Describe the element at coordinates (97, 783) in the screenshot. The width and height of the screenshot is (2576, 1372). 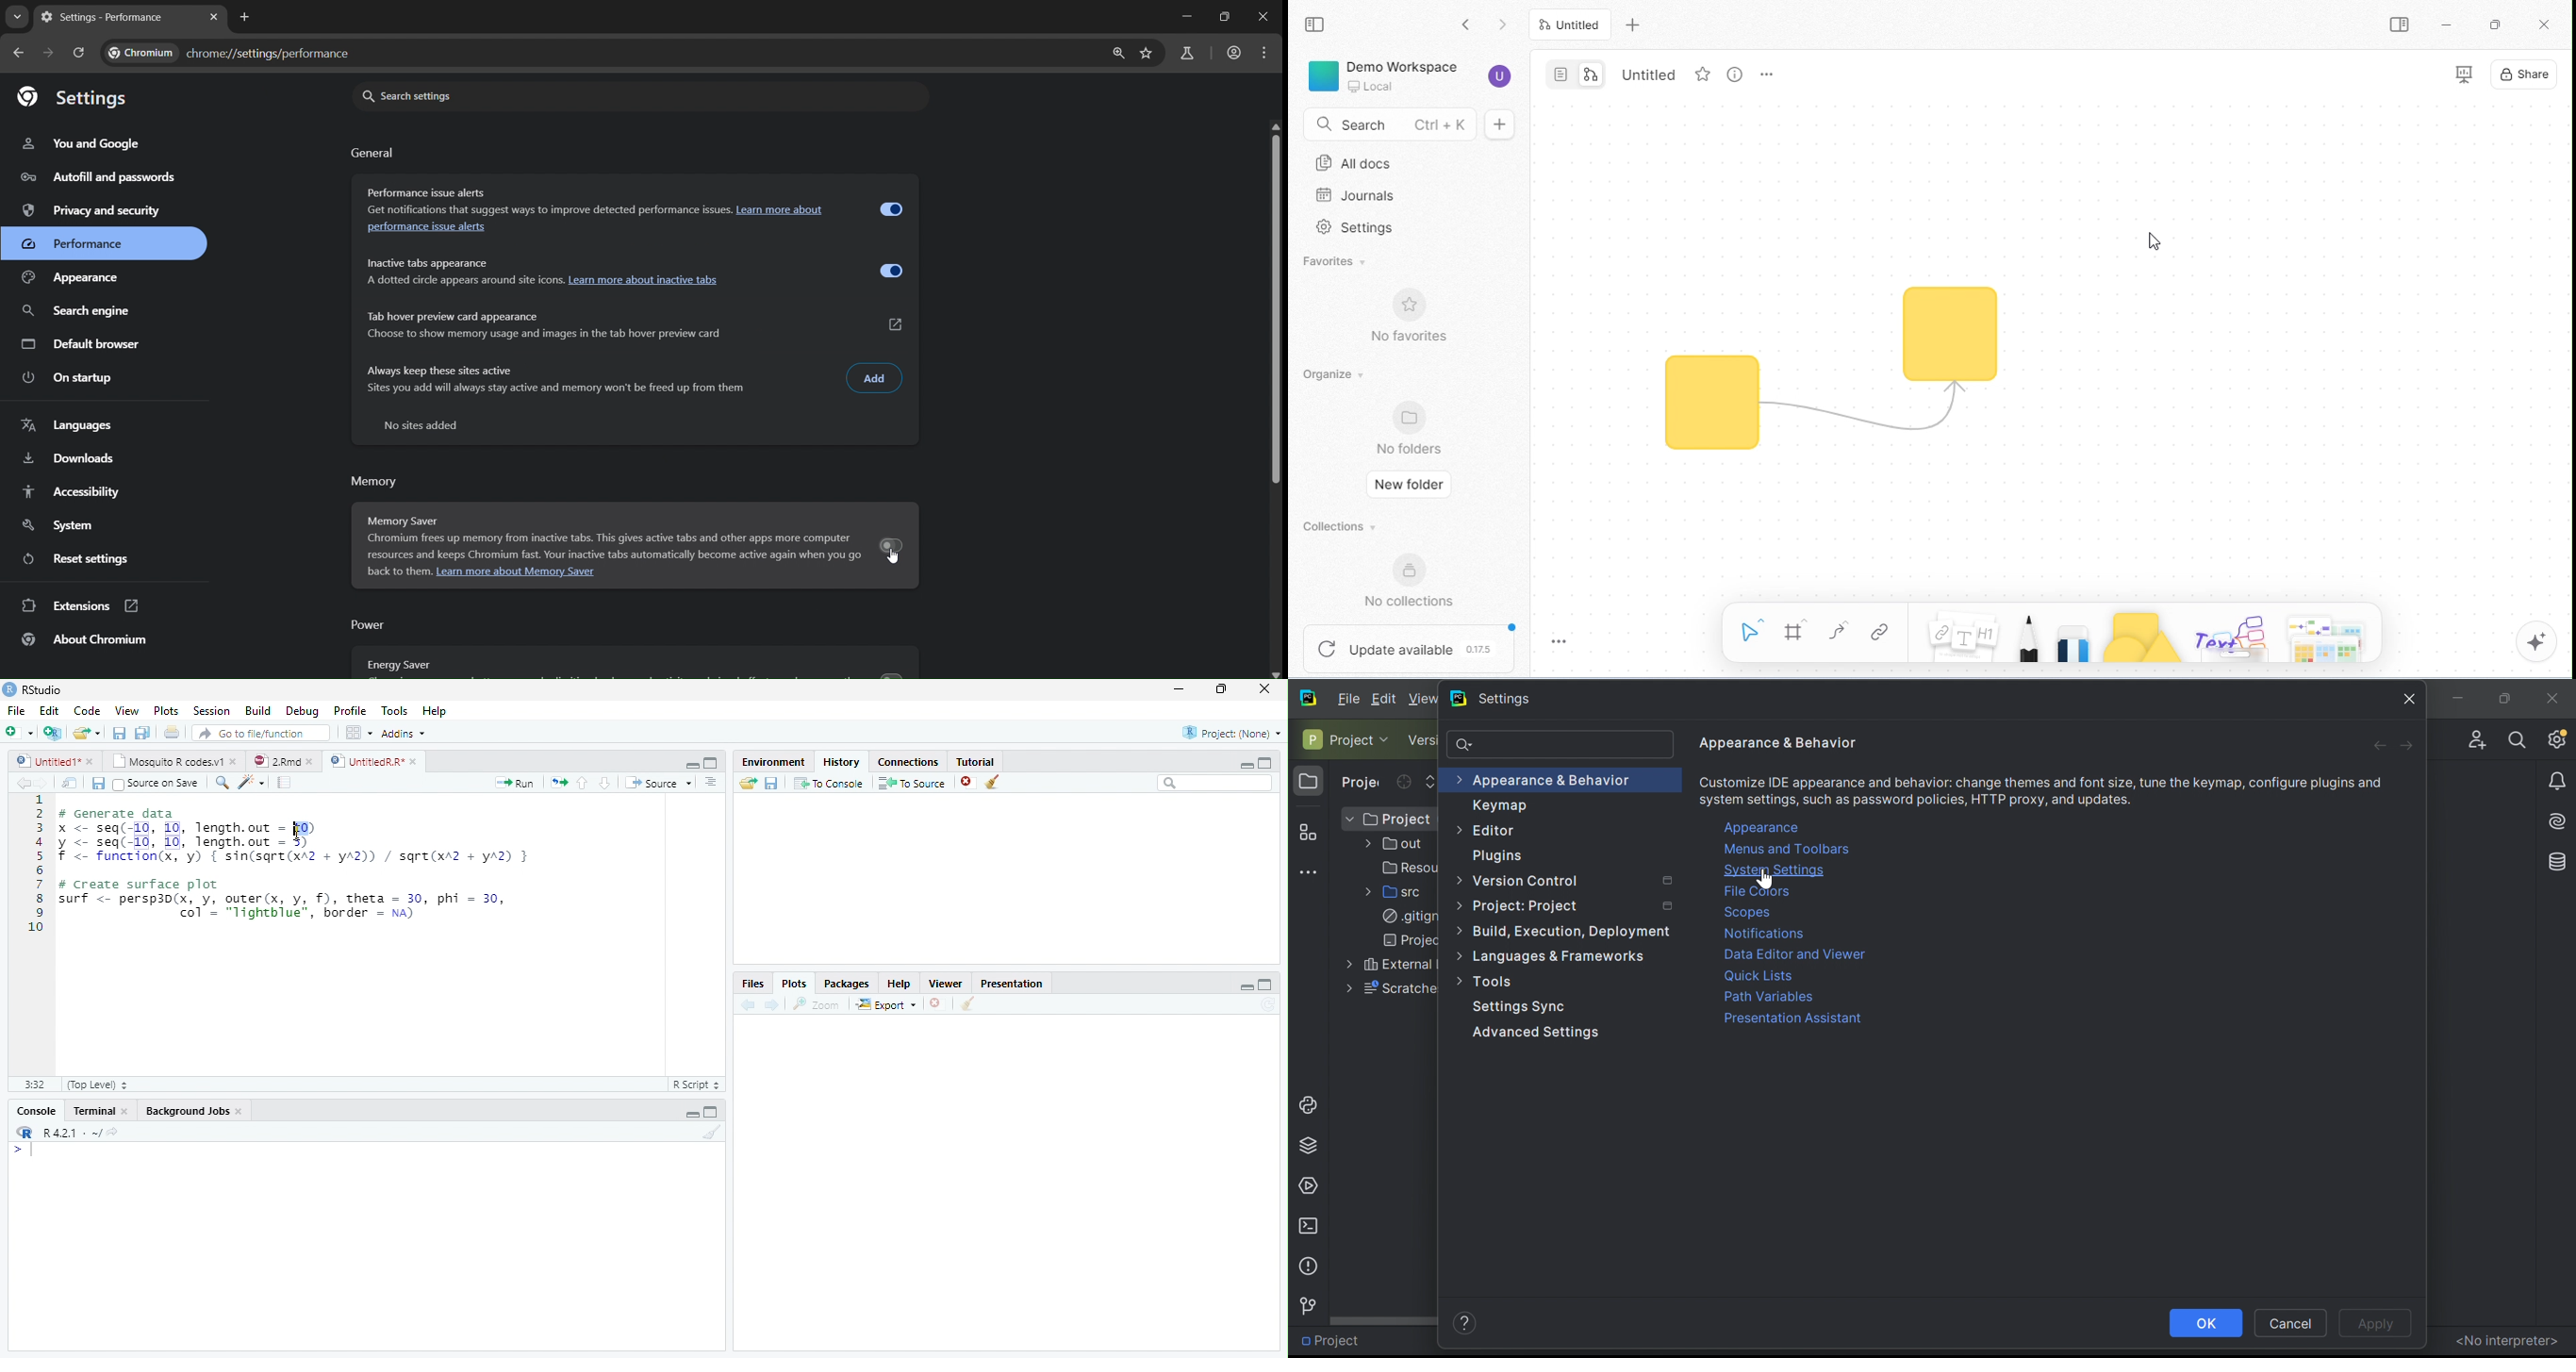
I see `Save current document` at that location.